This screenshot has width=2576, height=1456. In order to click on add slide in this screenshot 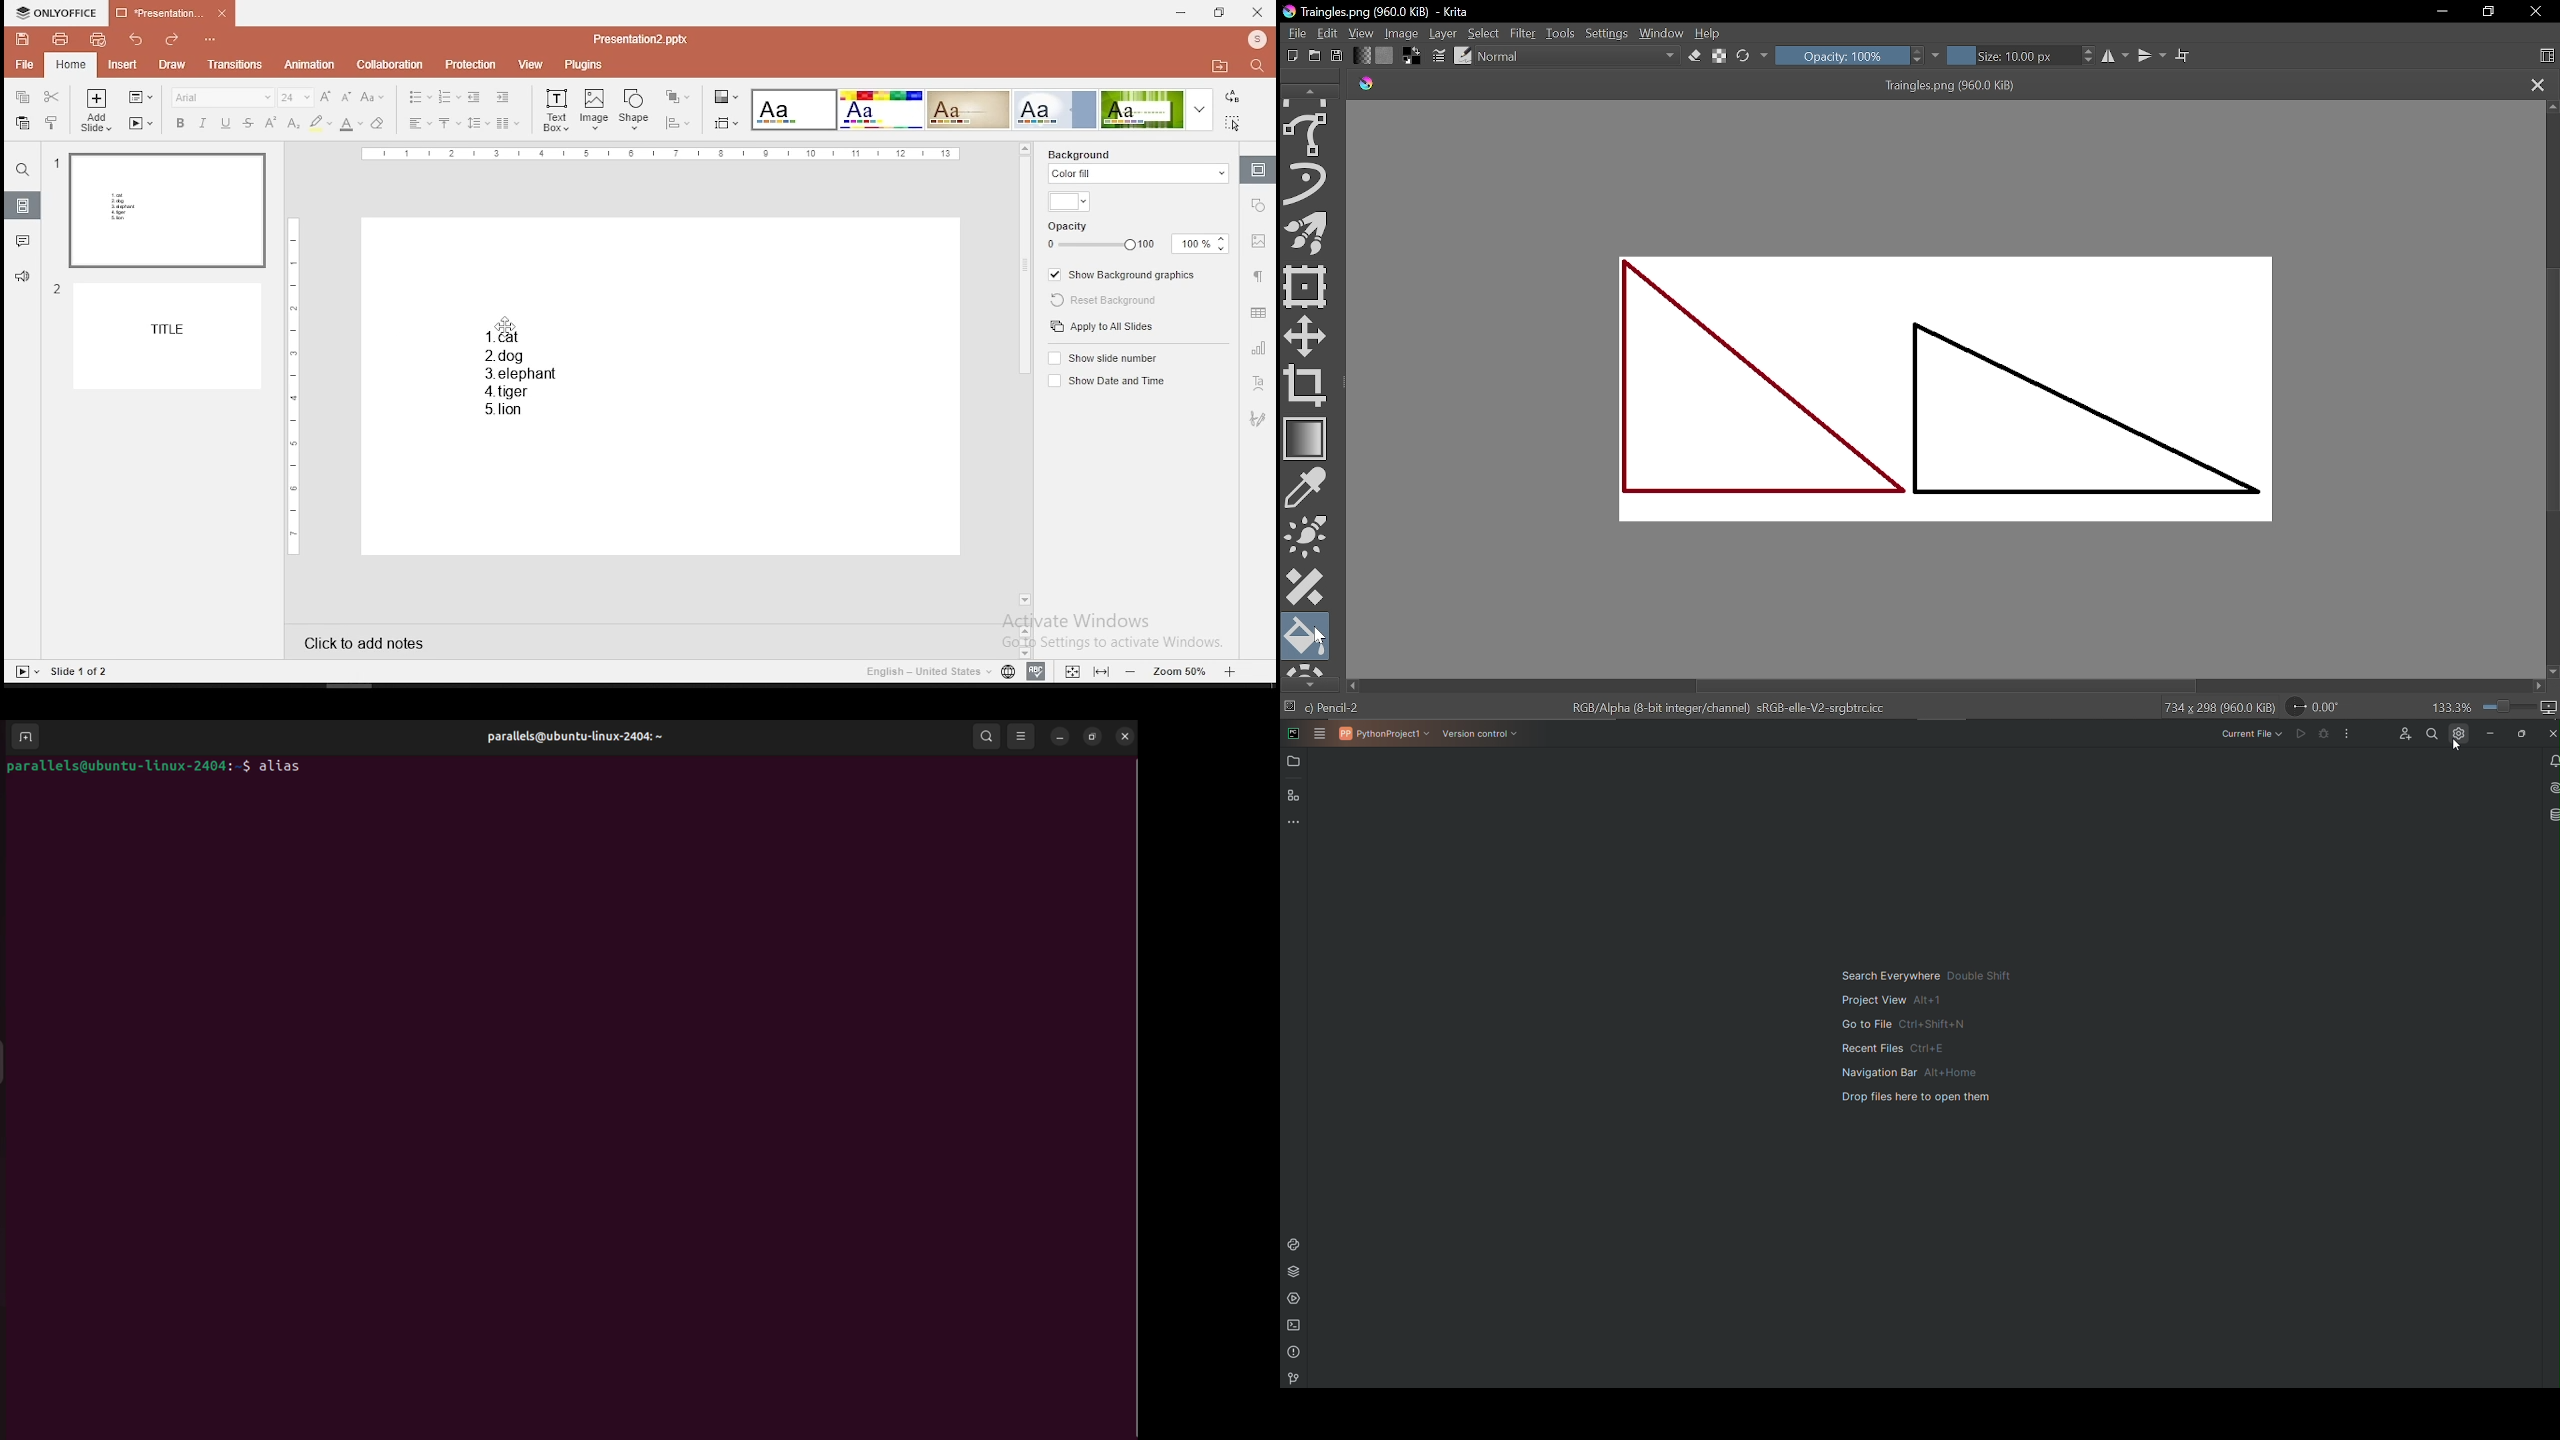, I will do `click(97, 110)`.